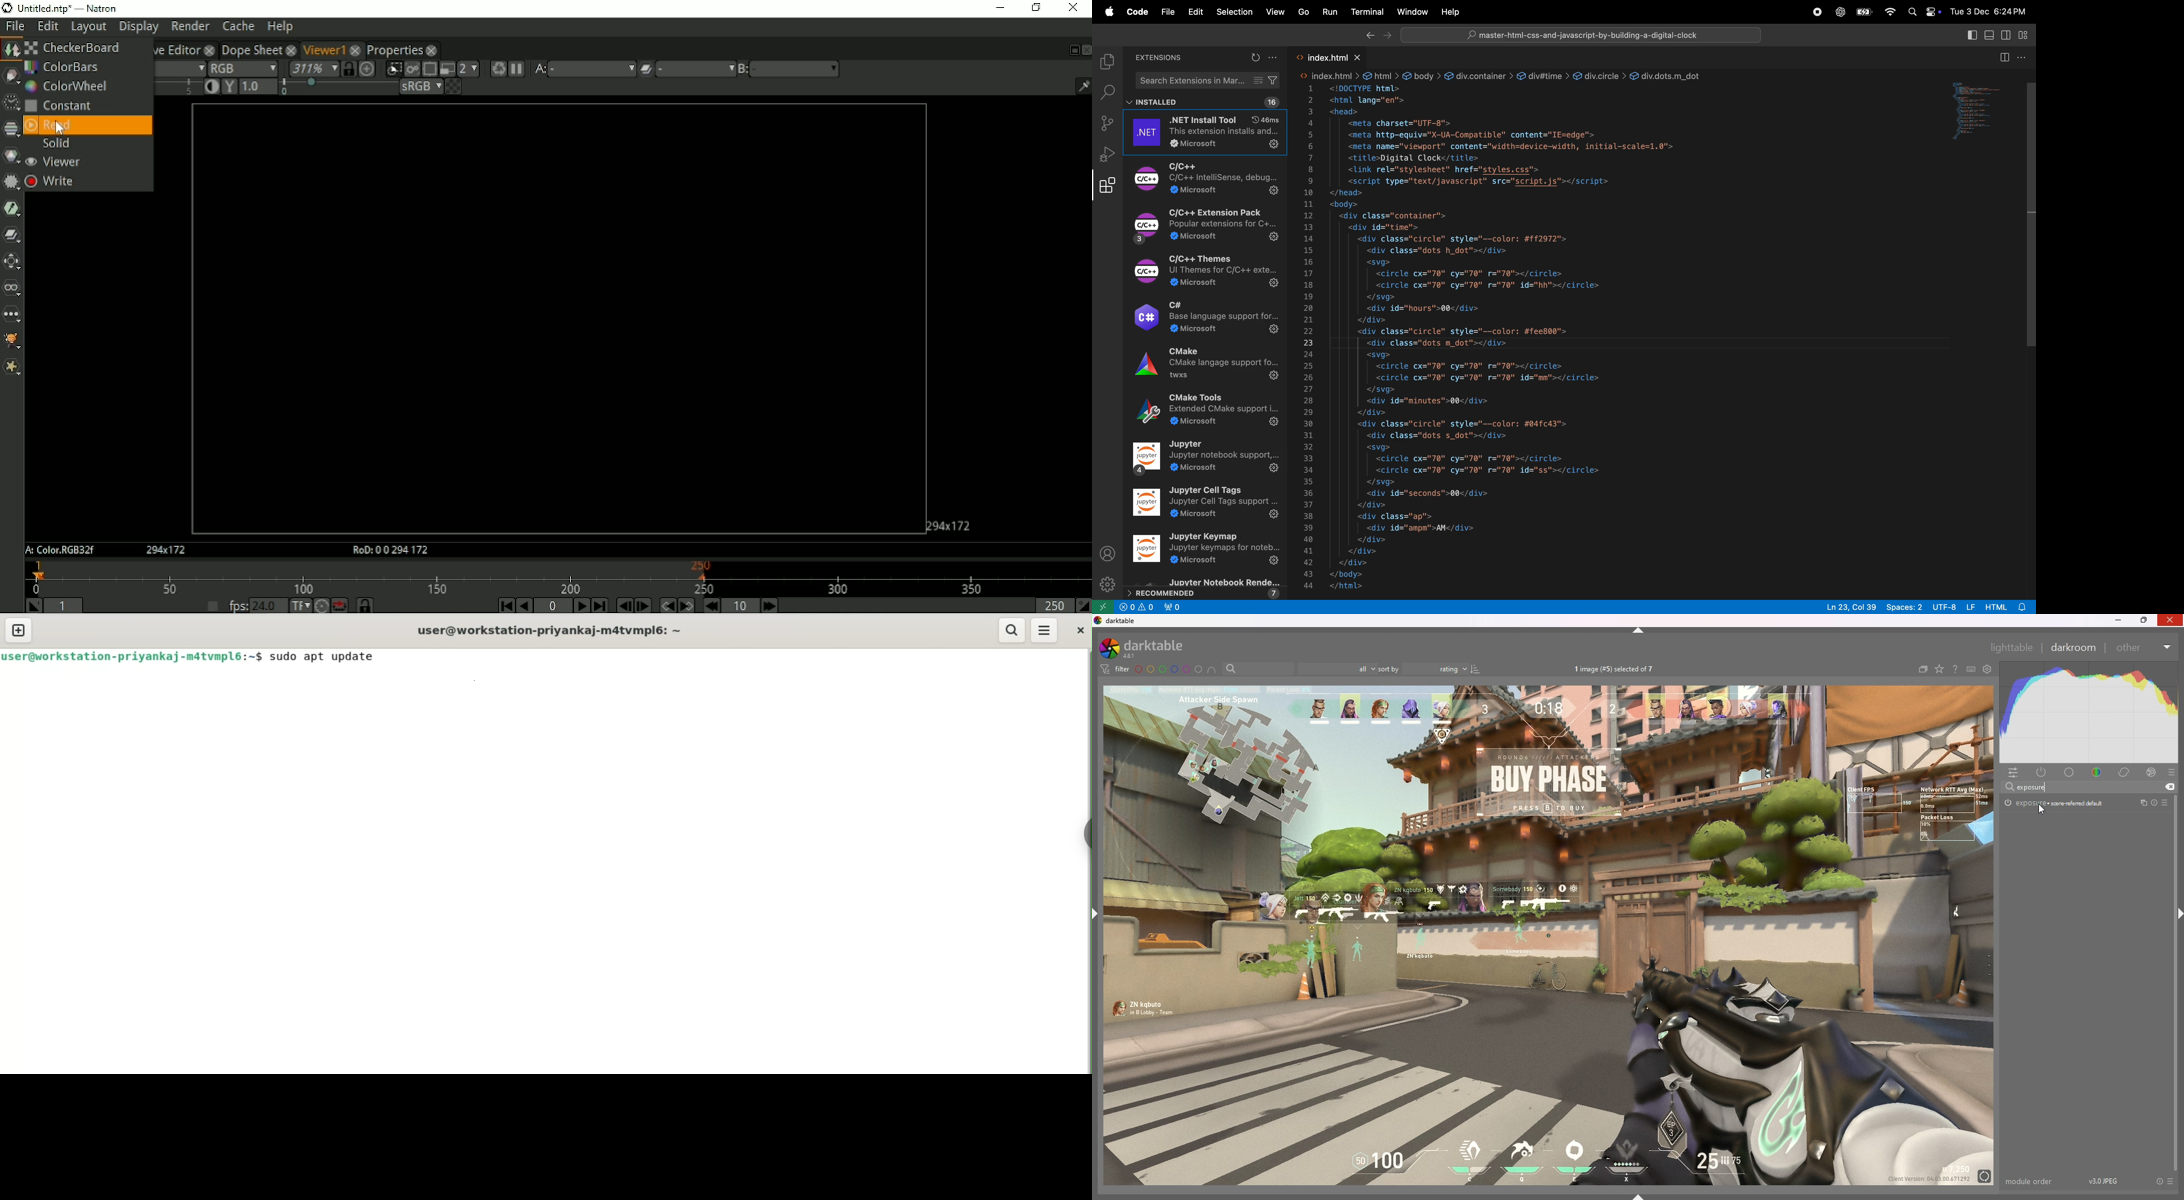 This screenshot has width=2184, height=1204. I want to click on images selected, so click(1615, 670).